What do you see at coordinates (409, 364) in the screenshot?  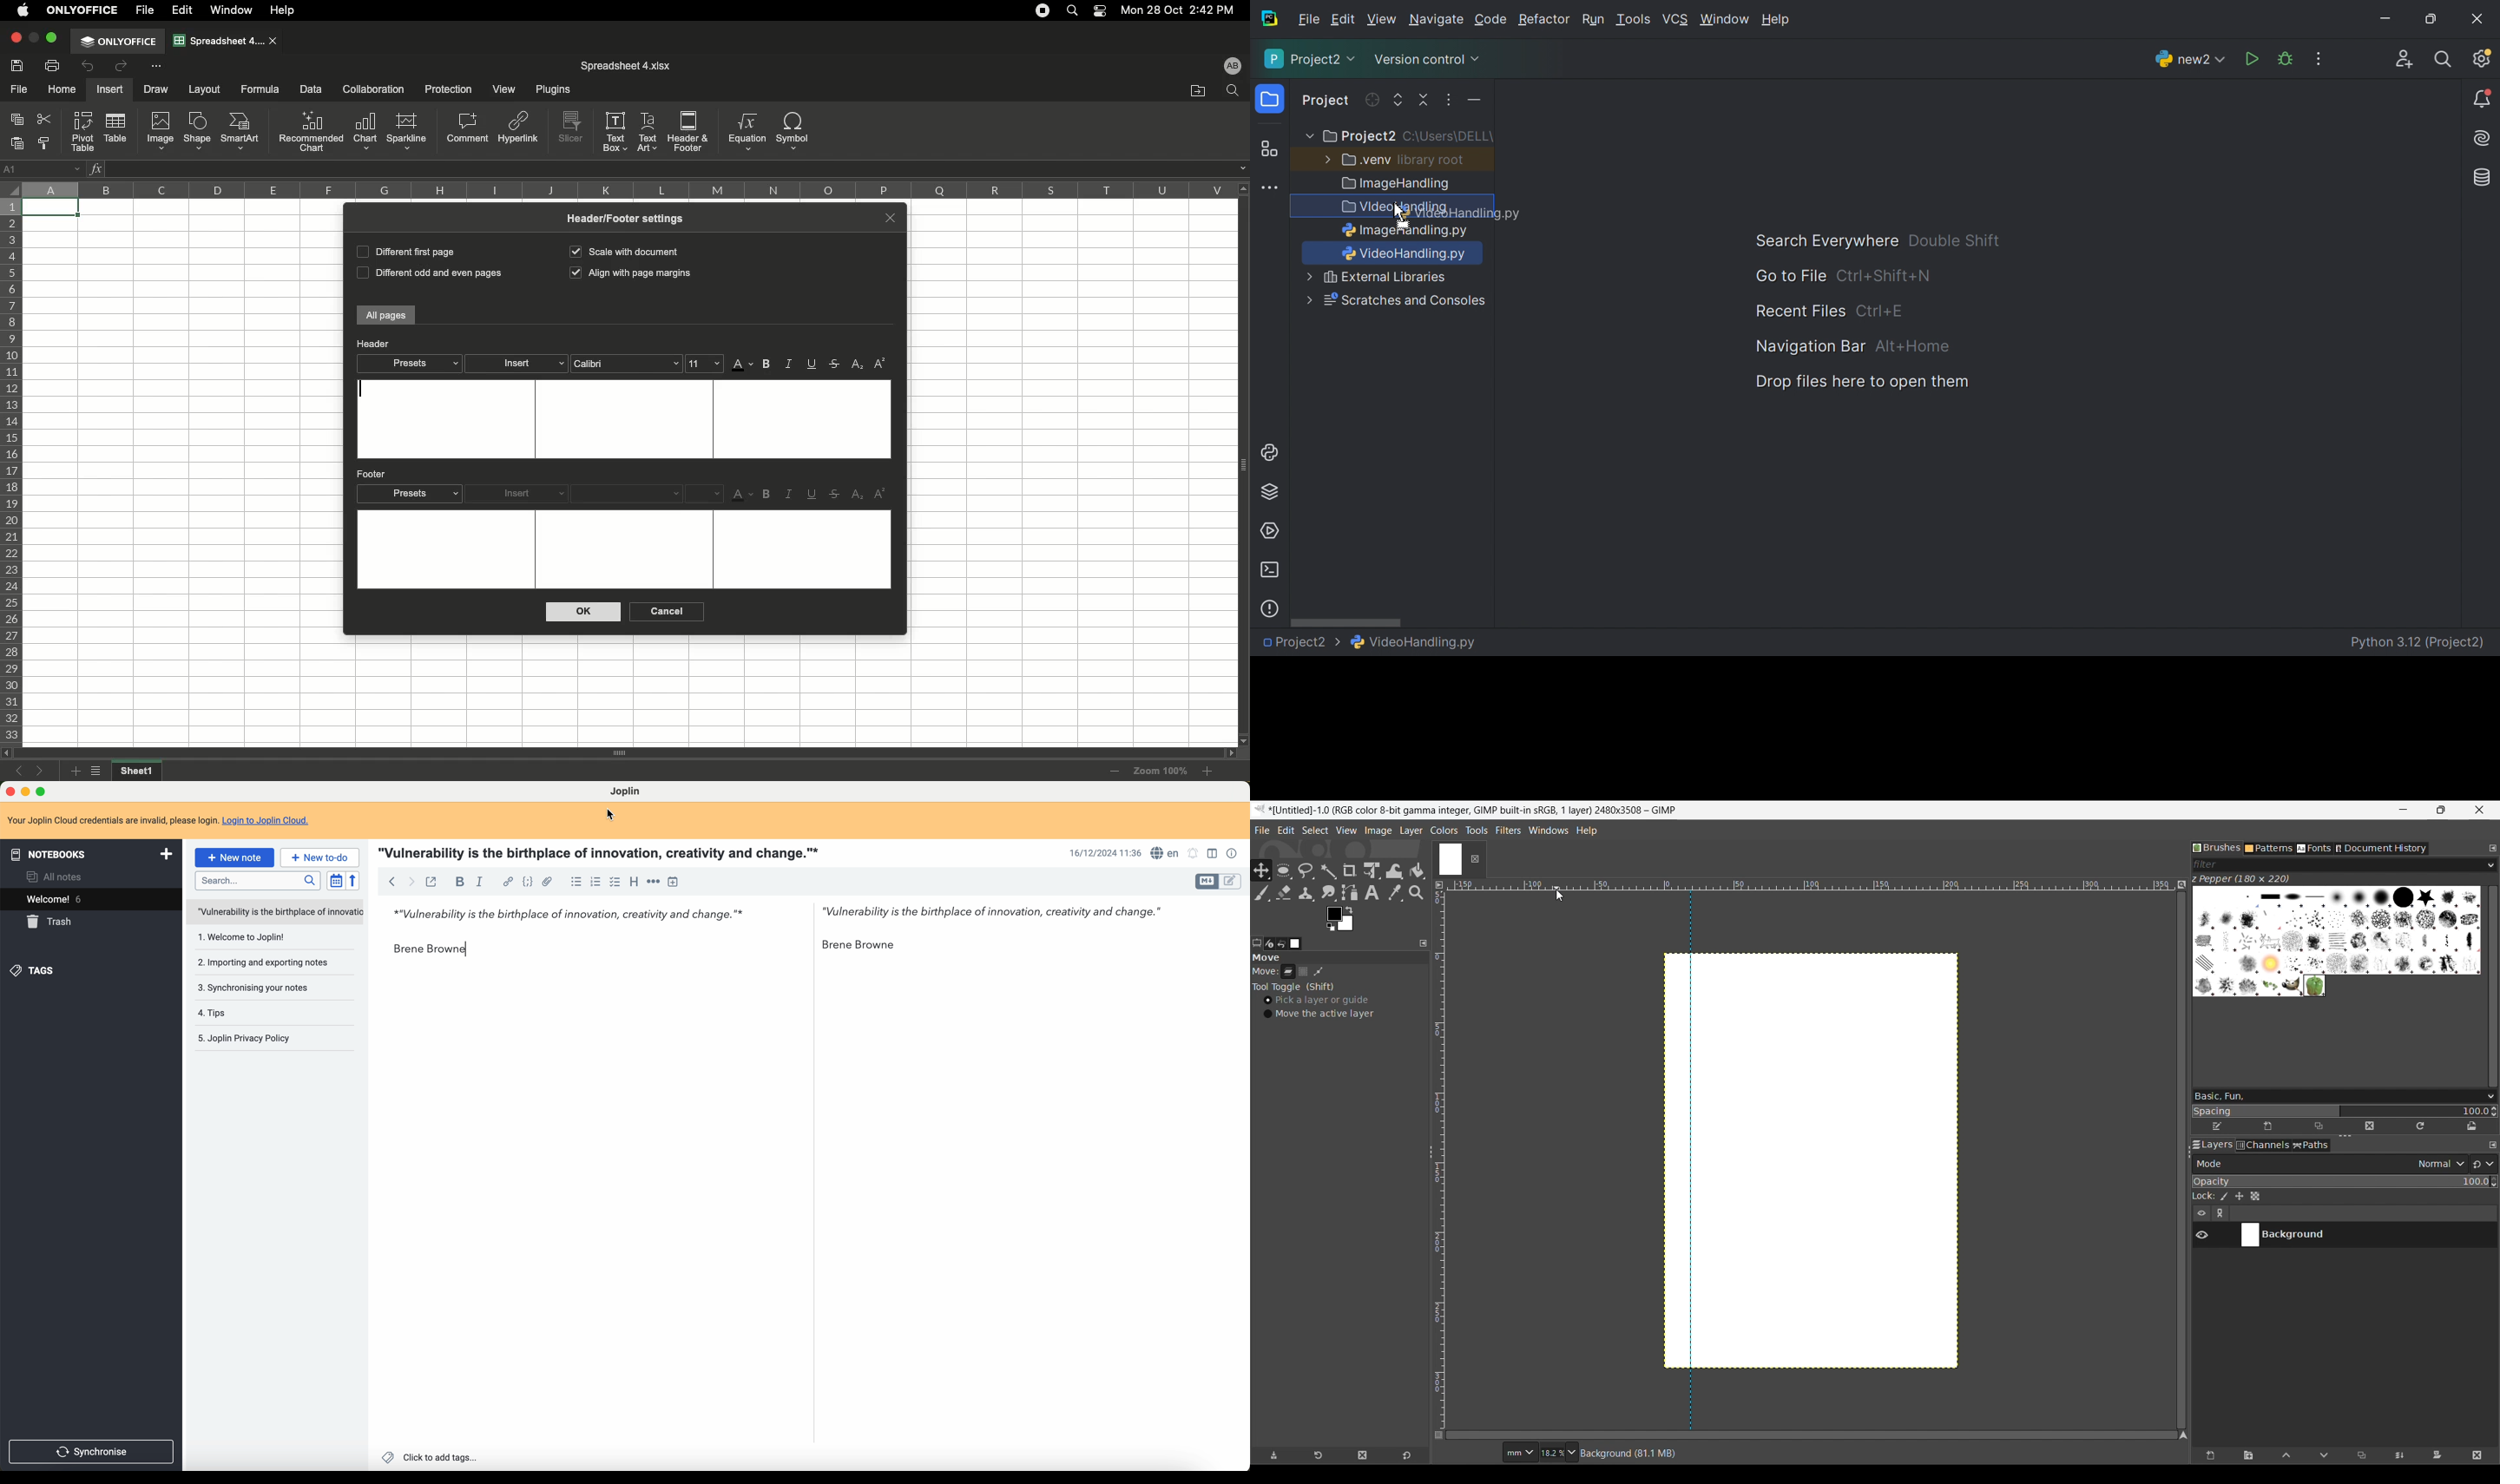 I see `Presets` at bounding box center [409, 364].